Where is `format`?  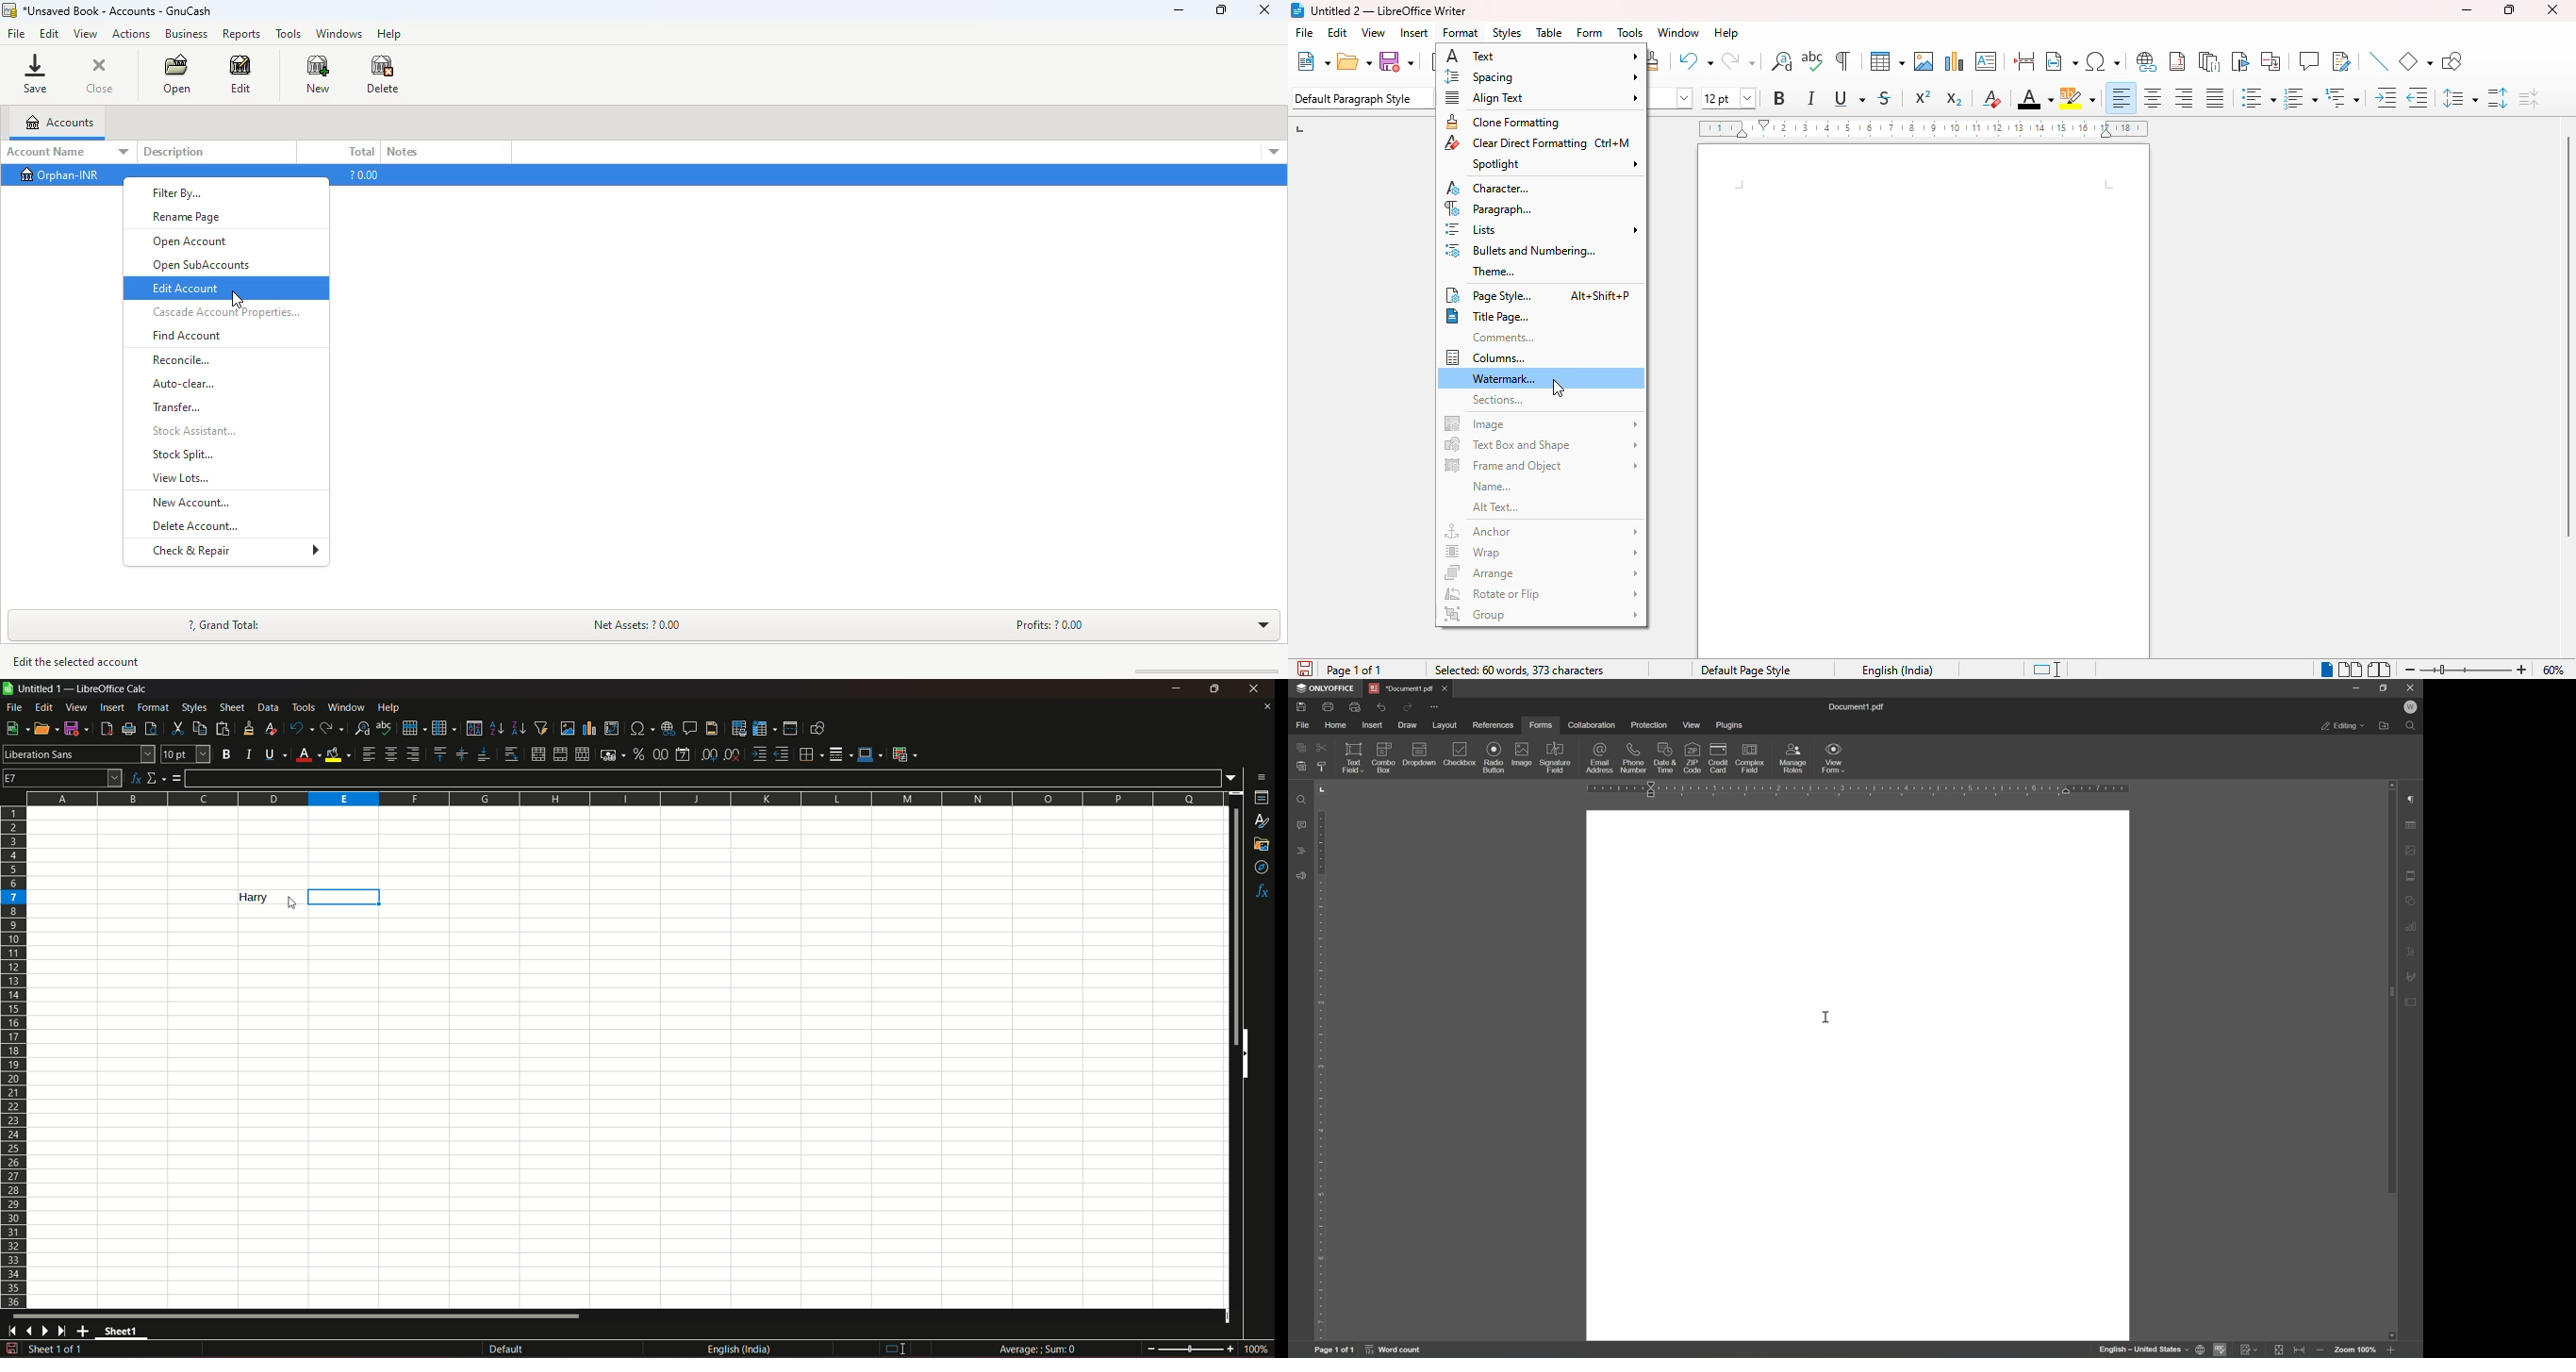 format is located at coordinates (154, 707).